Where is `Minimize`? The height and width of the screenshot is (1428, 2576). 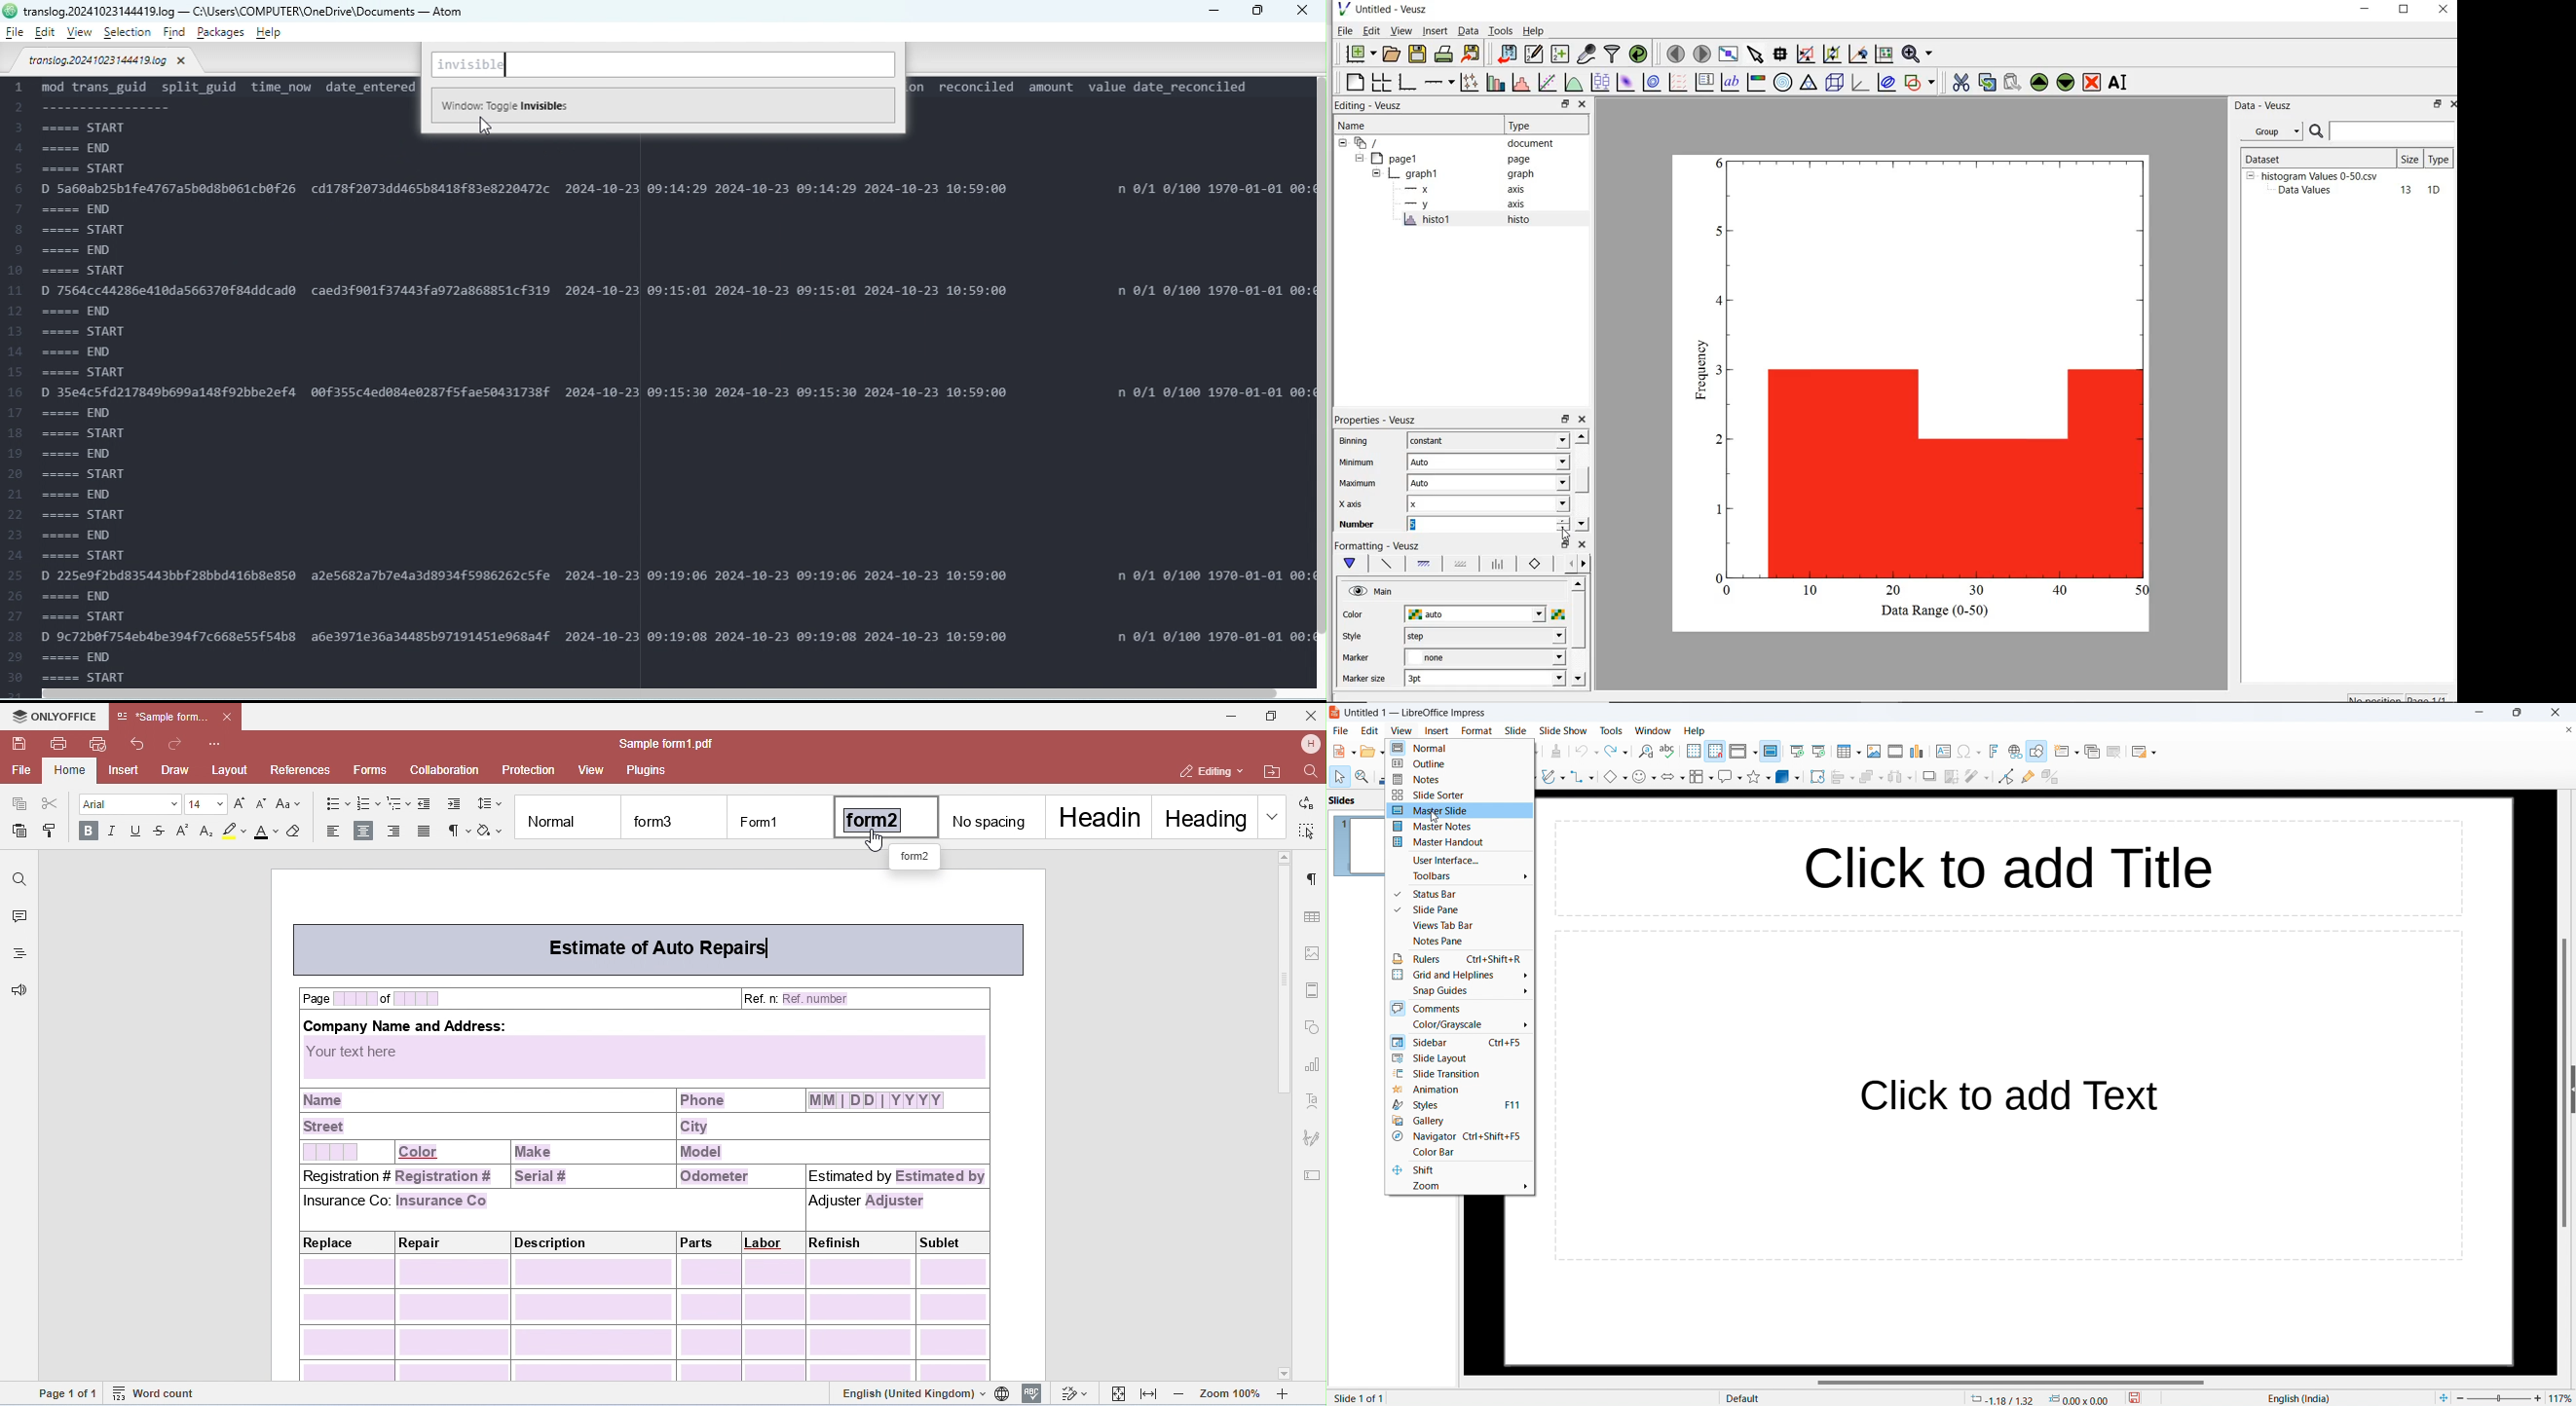
Minimize is located at coordinates (1212, 10).